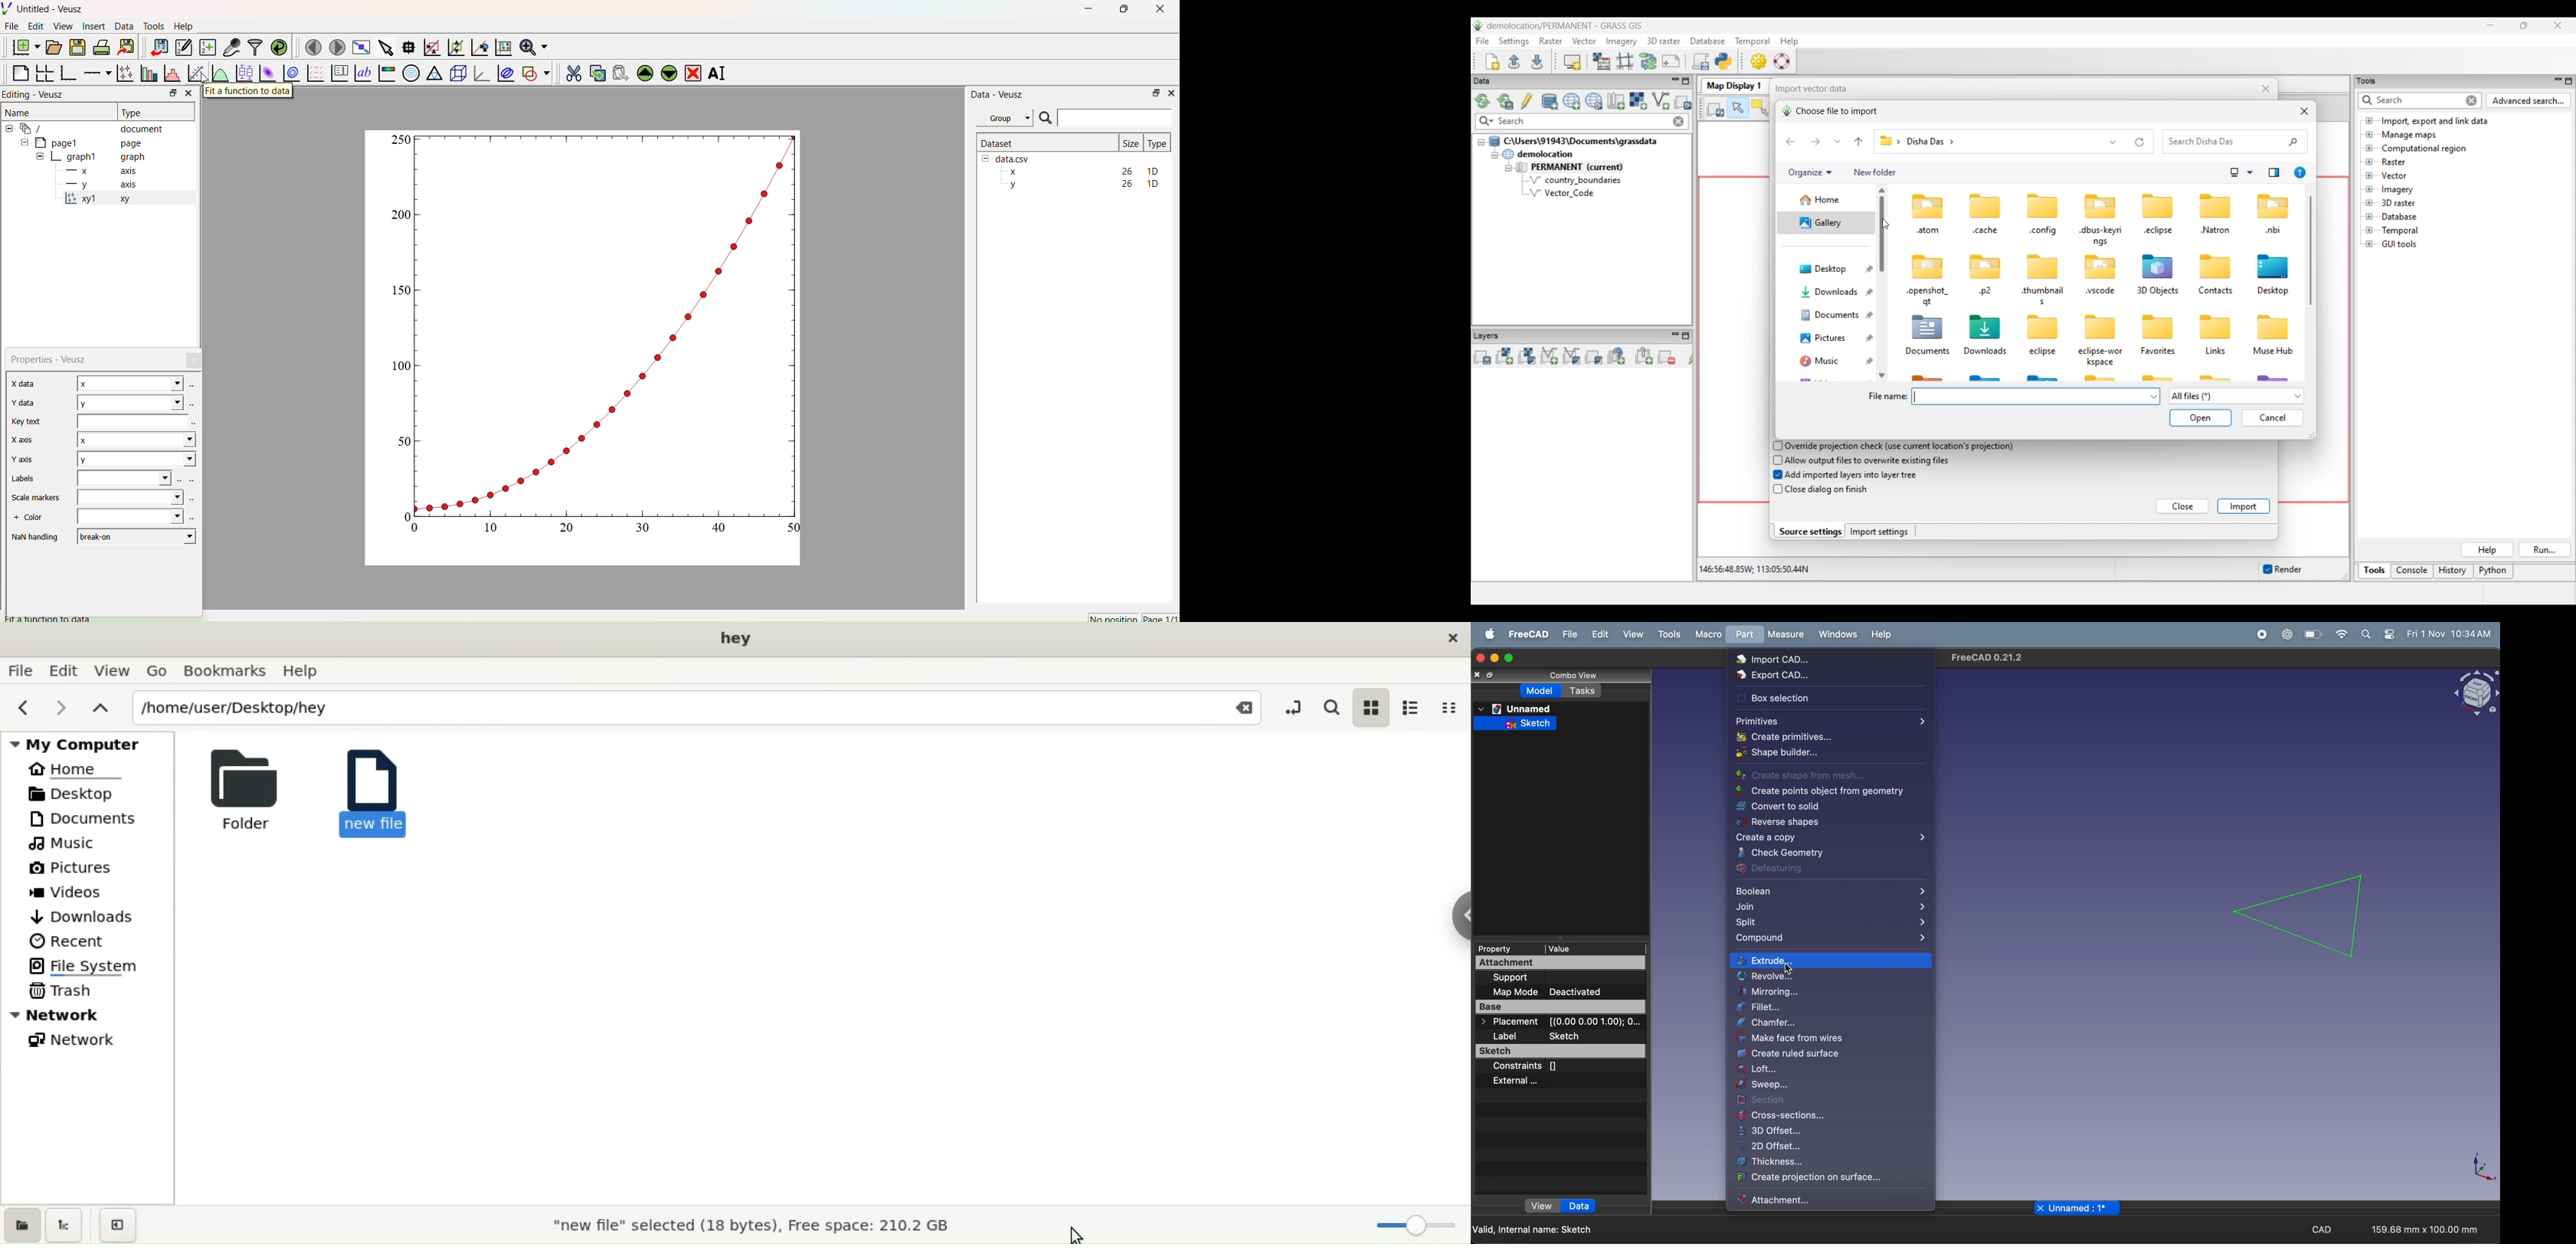  What do you see at coordinates (2302, 915) in the screenshot?
I see `2d trainagle` at bounding box center [2302, 915].